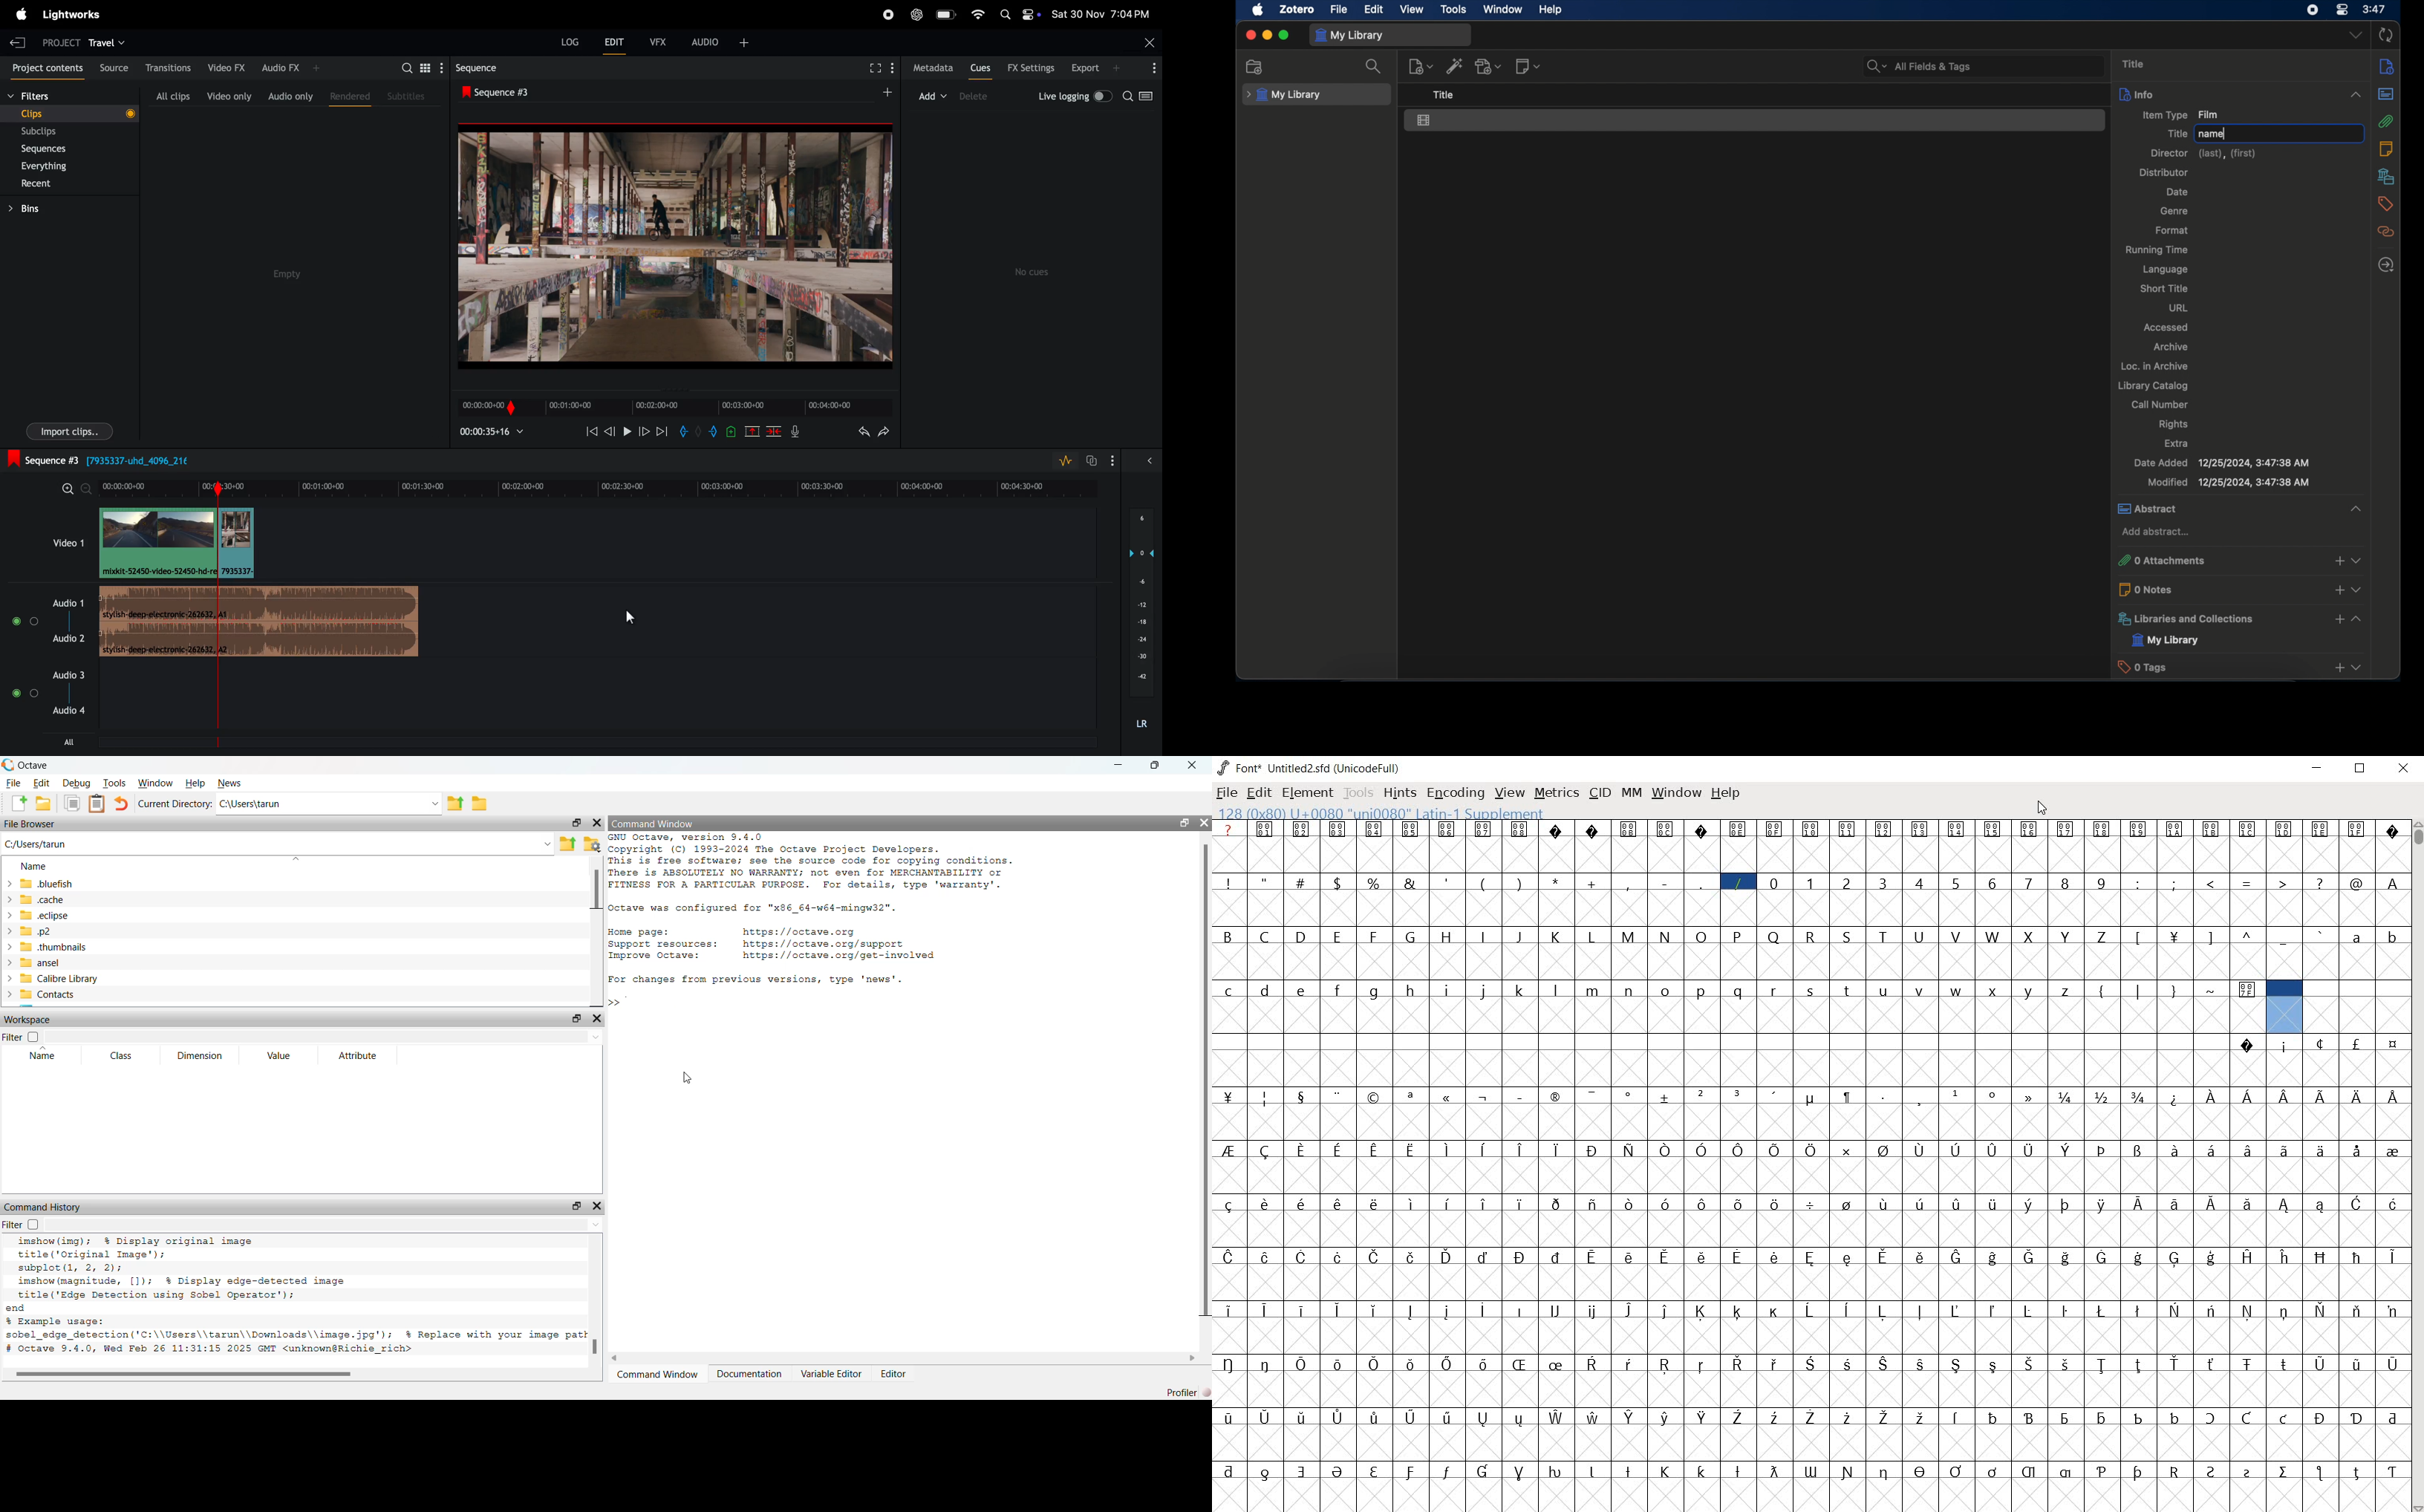 The height and width of the screenshot is (1512, 2436). What do you see at coordinates (2174, 1203) in the screenshot?
I see `Symbol` at bounding box center [2174, 1203].